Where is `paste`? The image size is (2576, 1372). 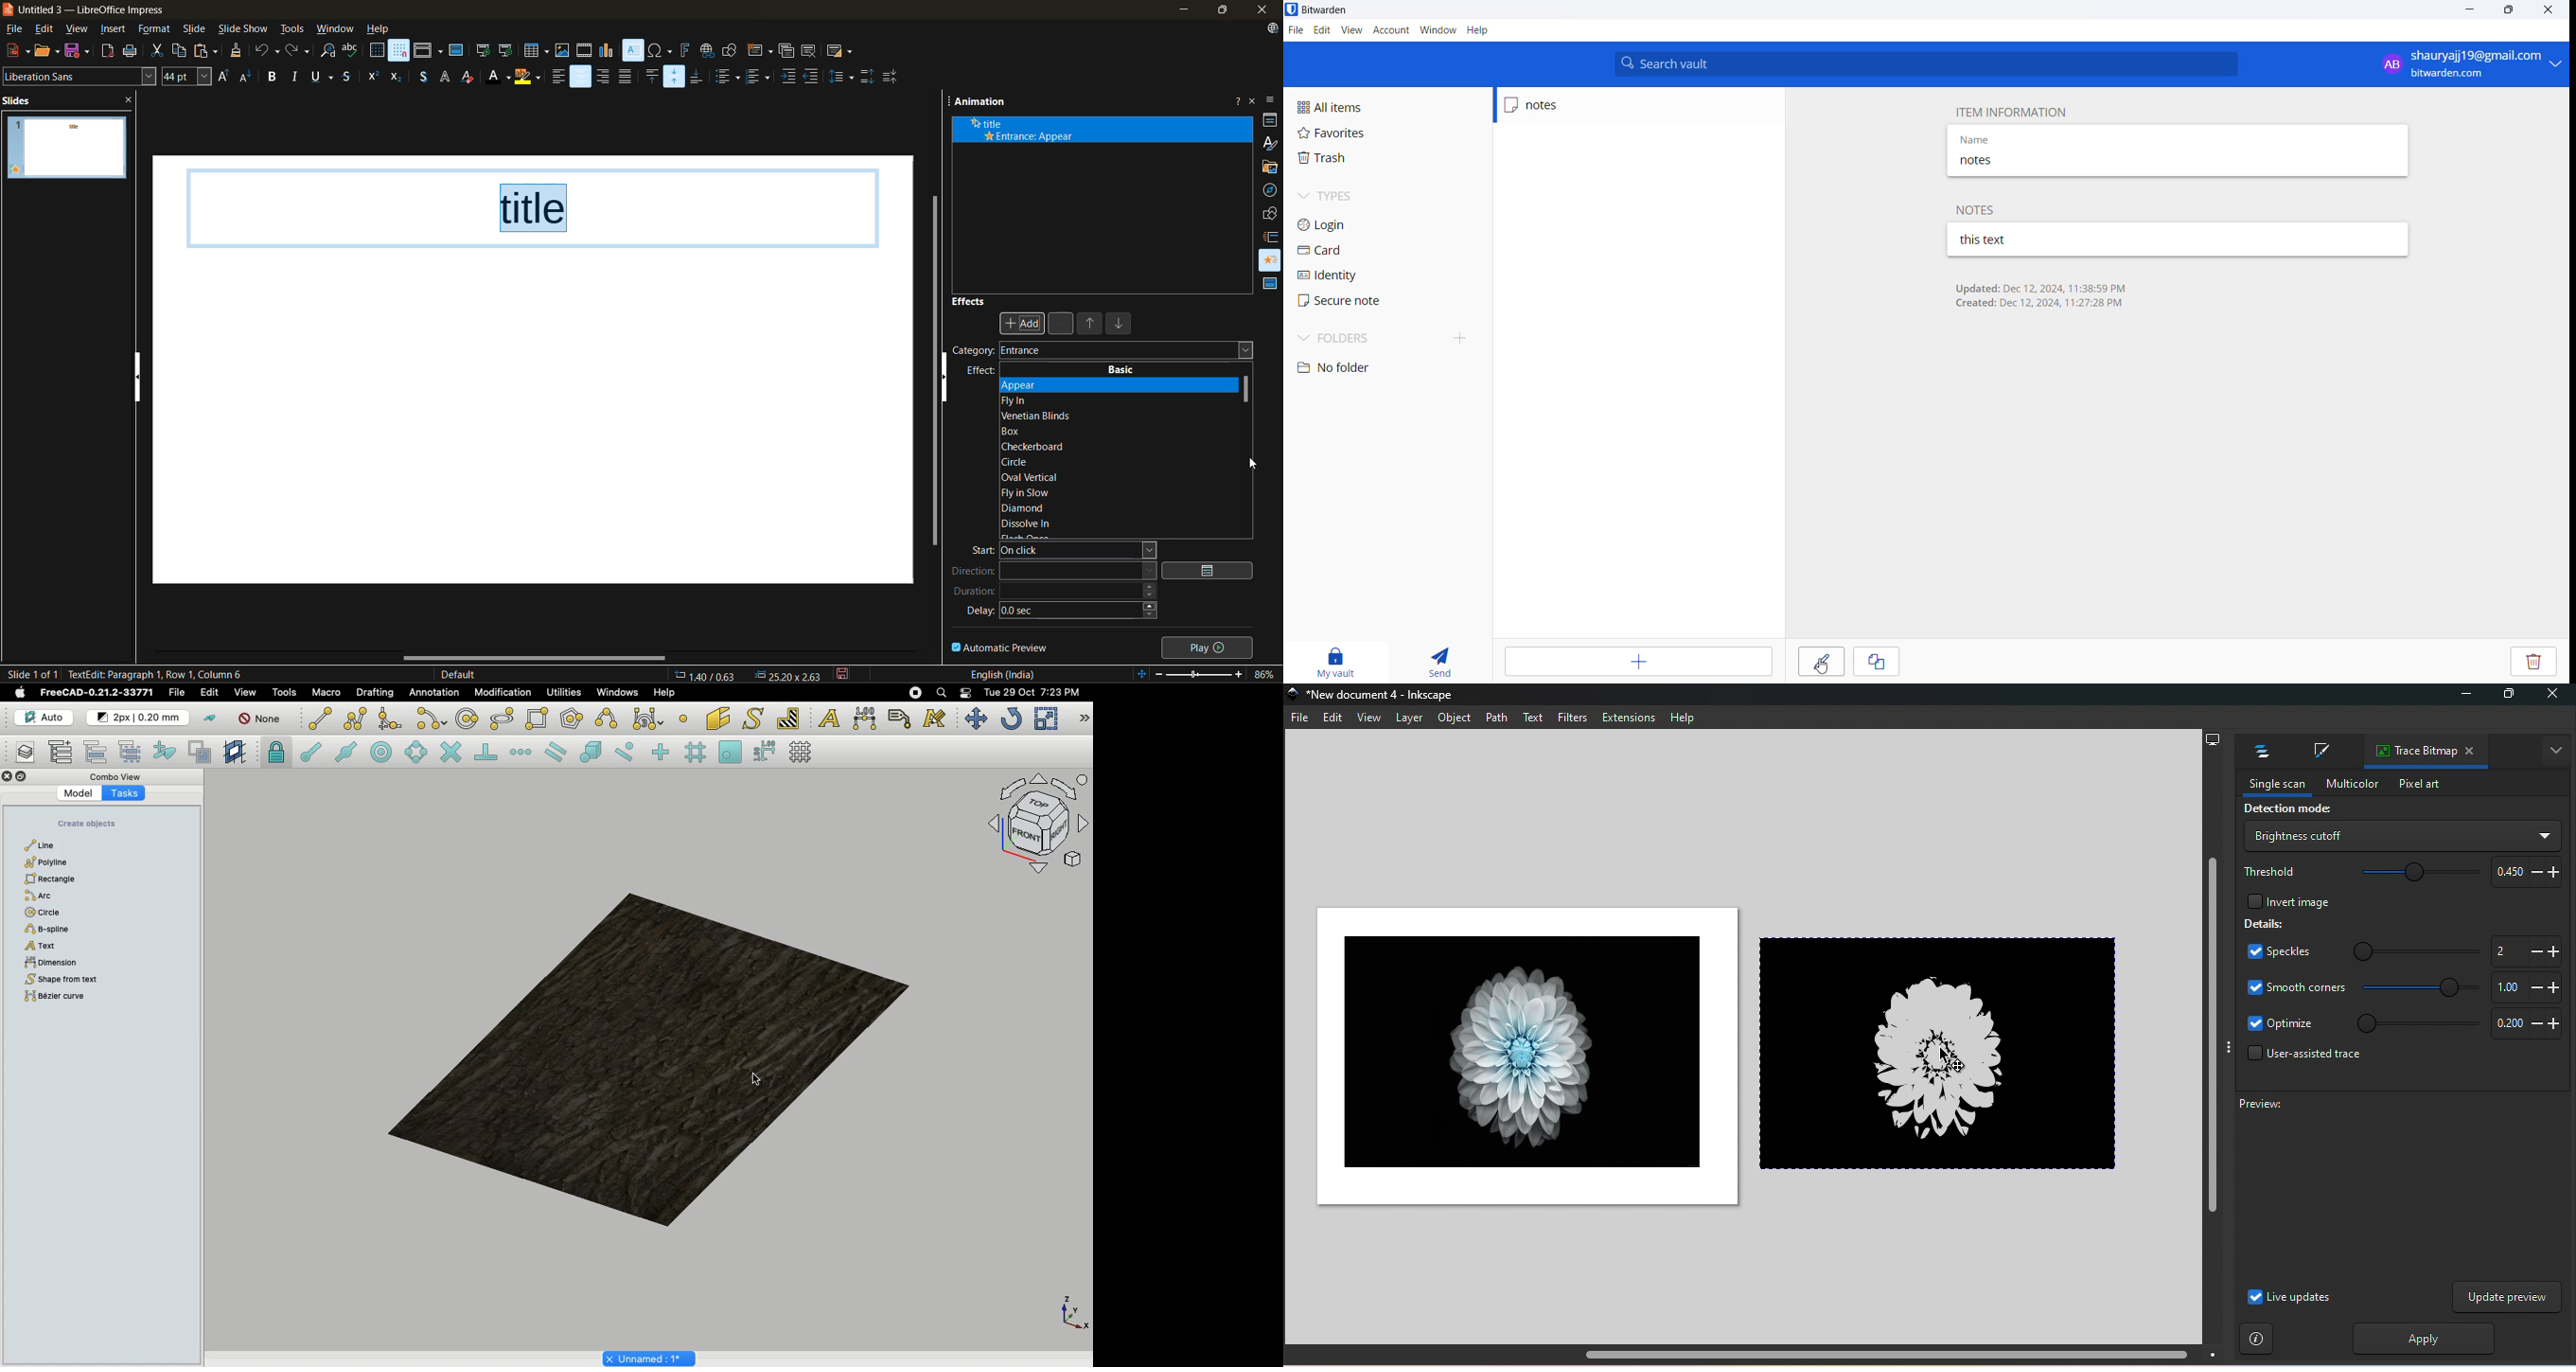 paste is located at coordinates (209, 51).